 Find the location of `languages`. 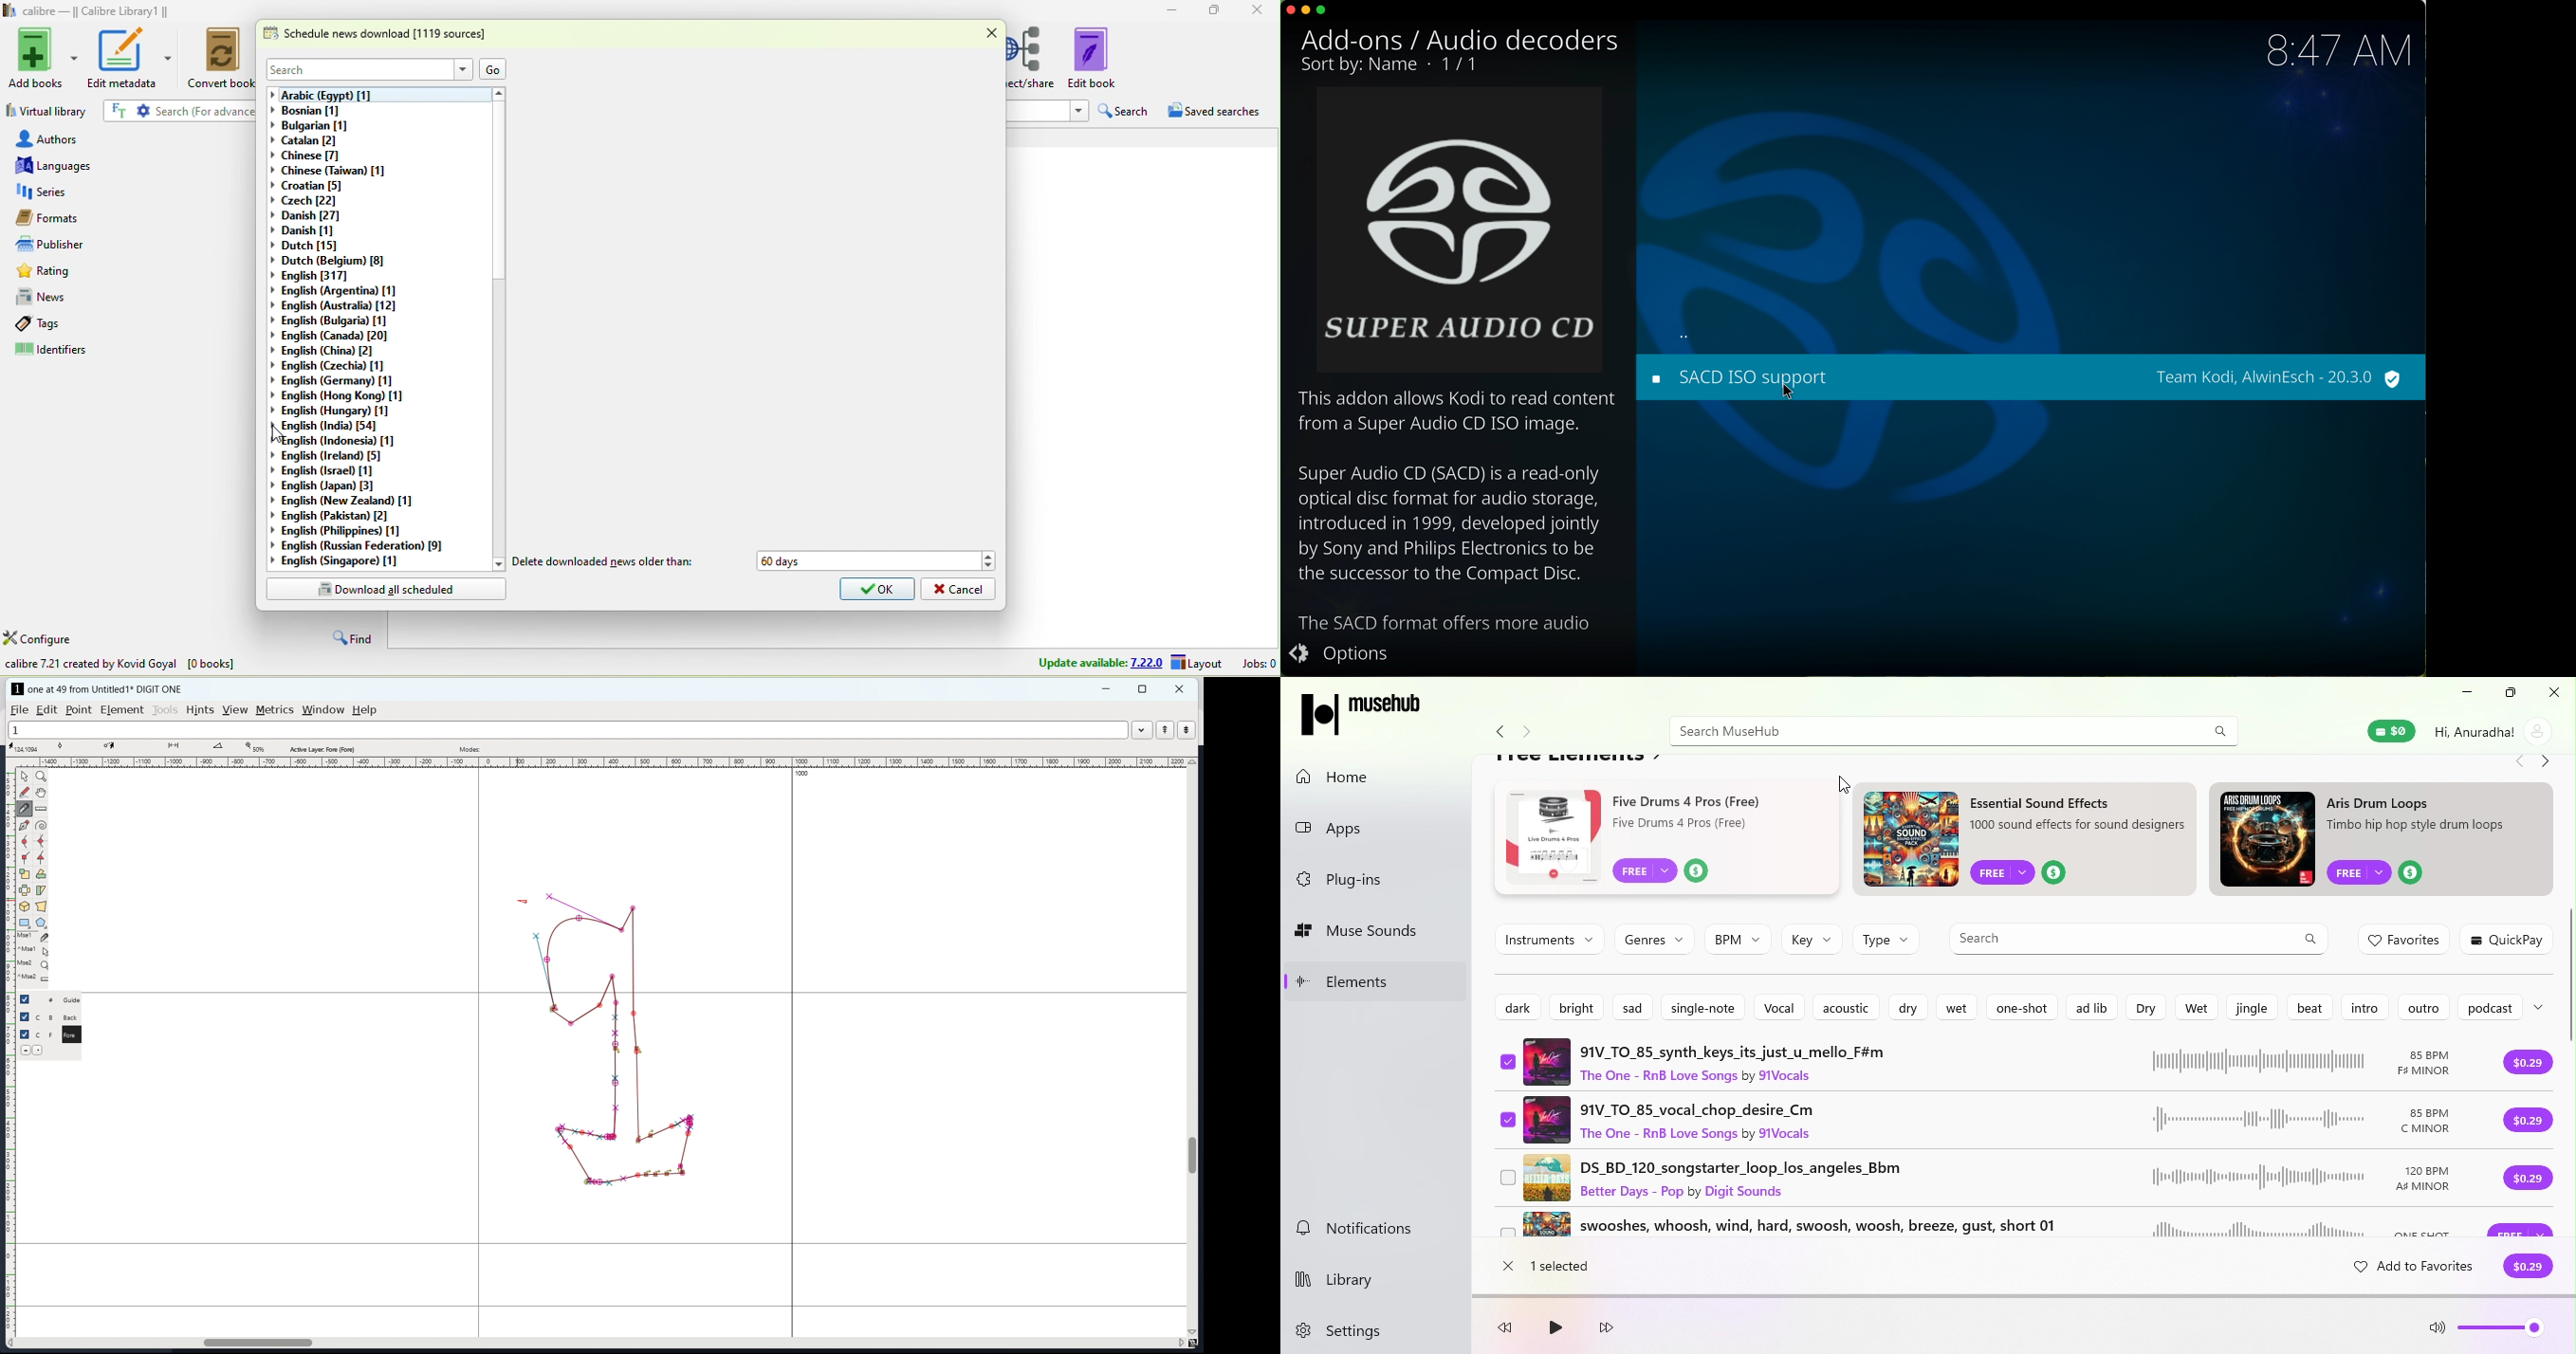

languages is located at coordinates (131, 166).